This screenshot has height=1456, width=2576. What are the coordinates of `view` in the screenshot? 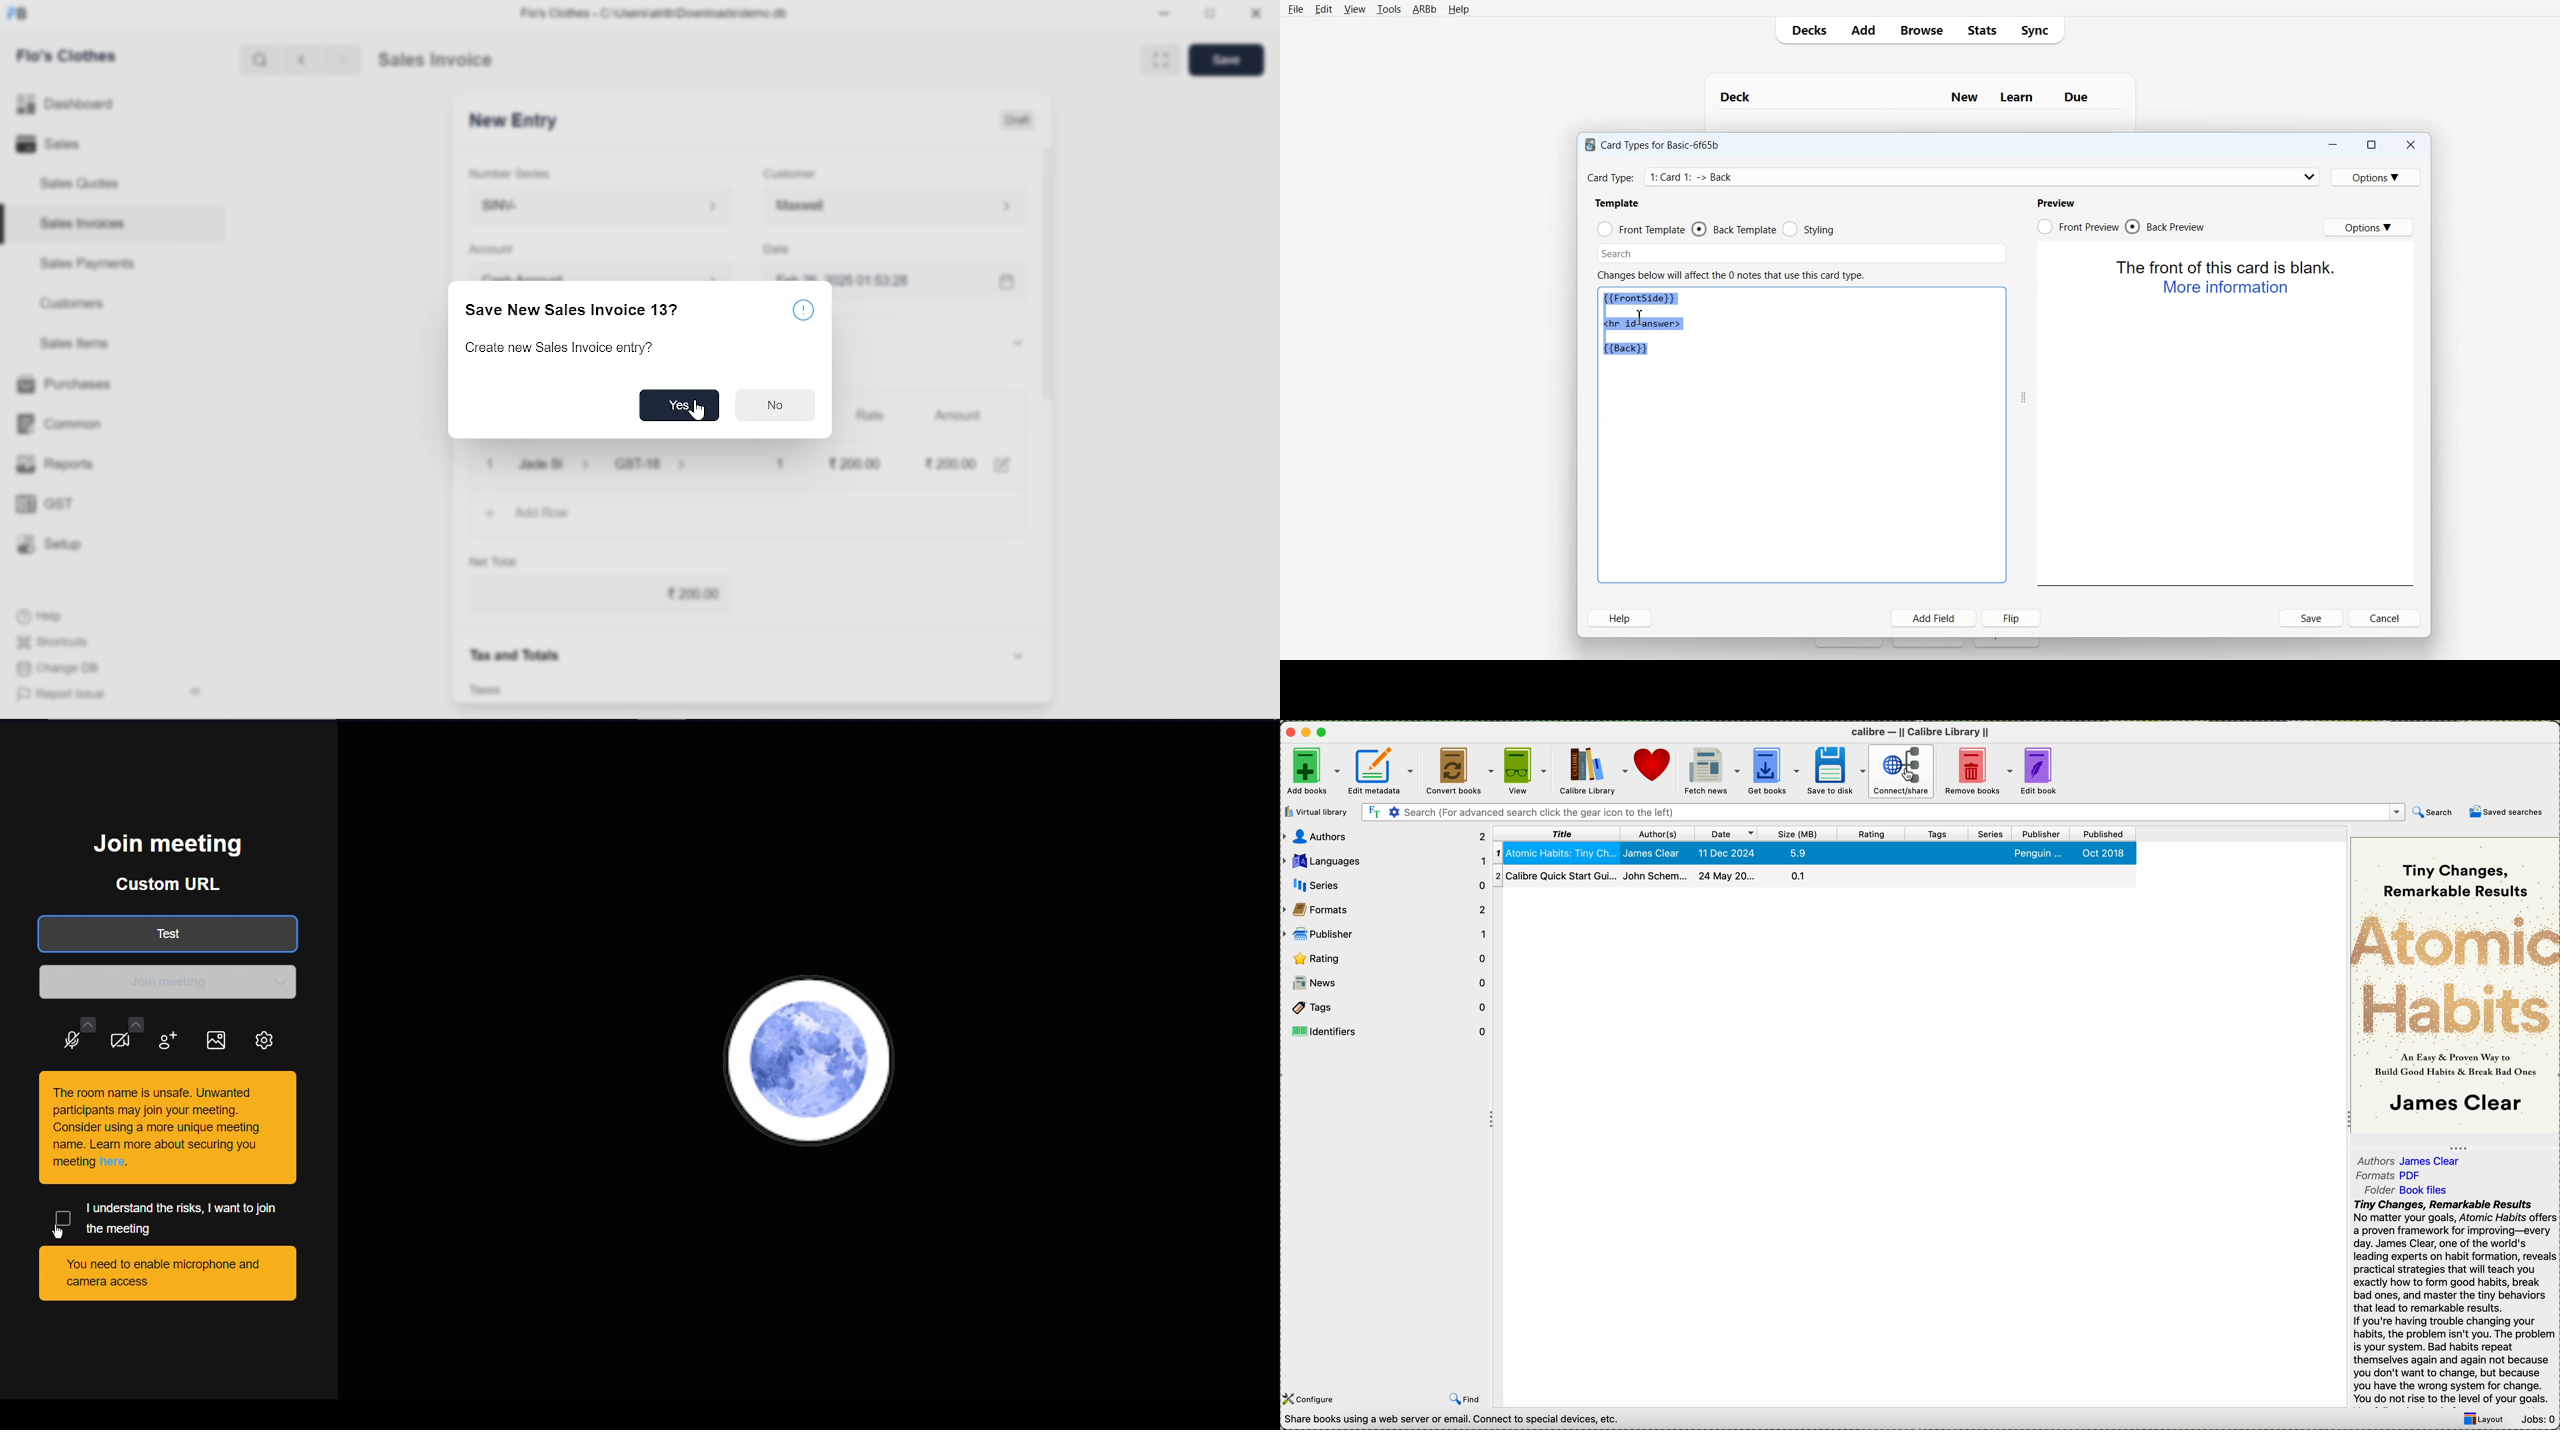 It's located at (1528, 770).